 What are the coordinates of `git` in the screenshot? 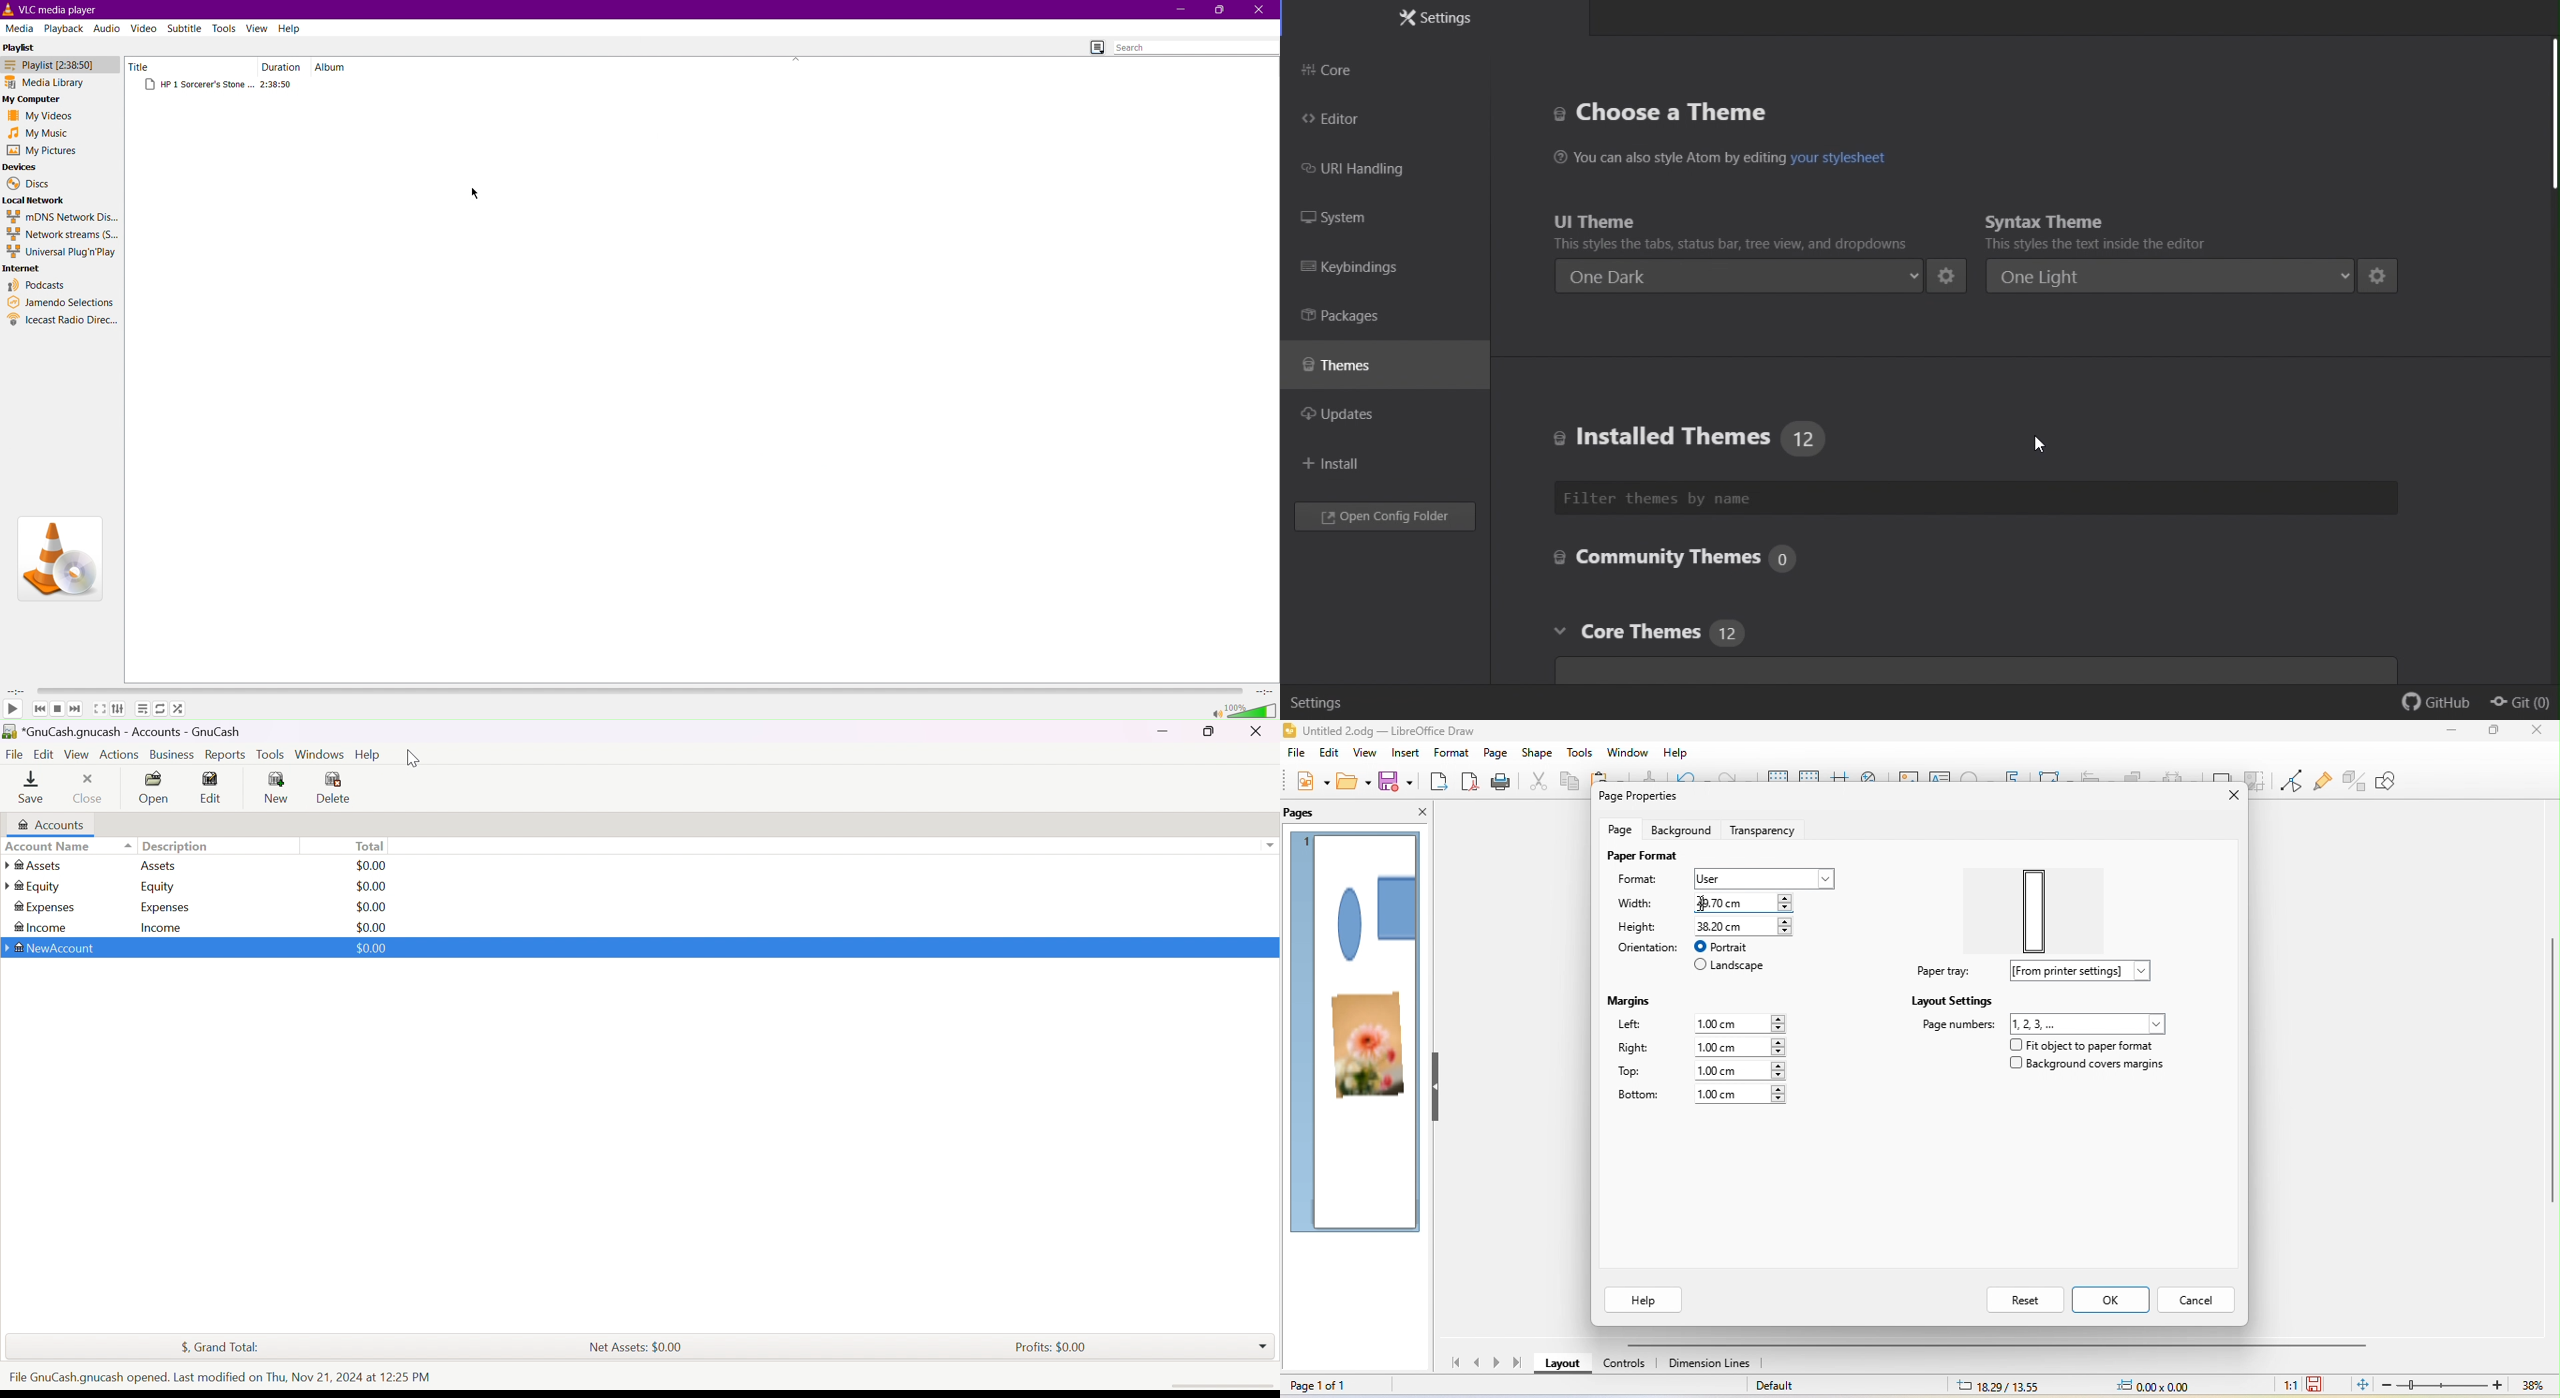 It's located at (2522, 703).